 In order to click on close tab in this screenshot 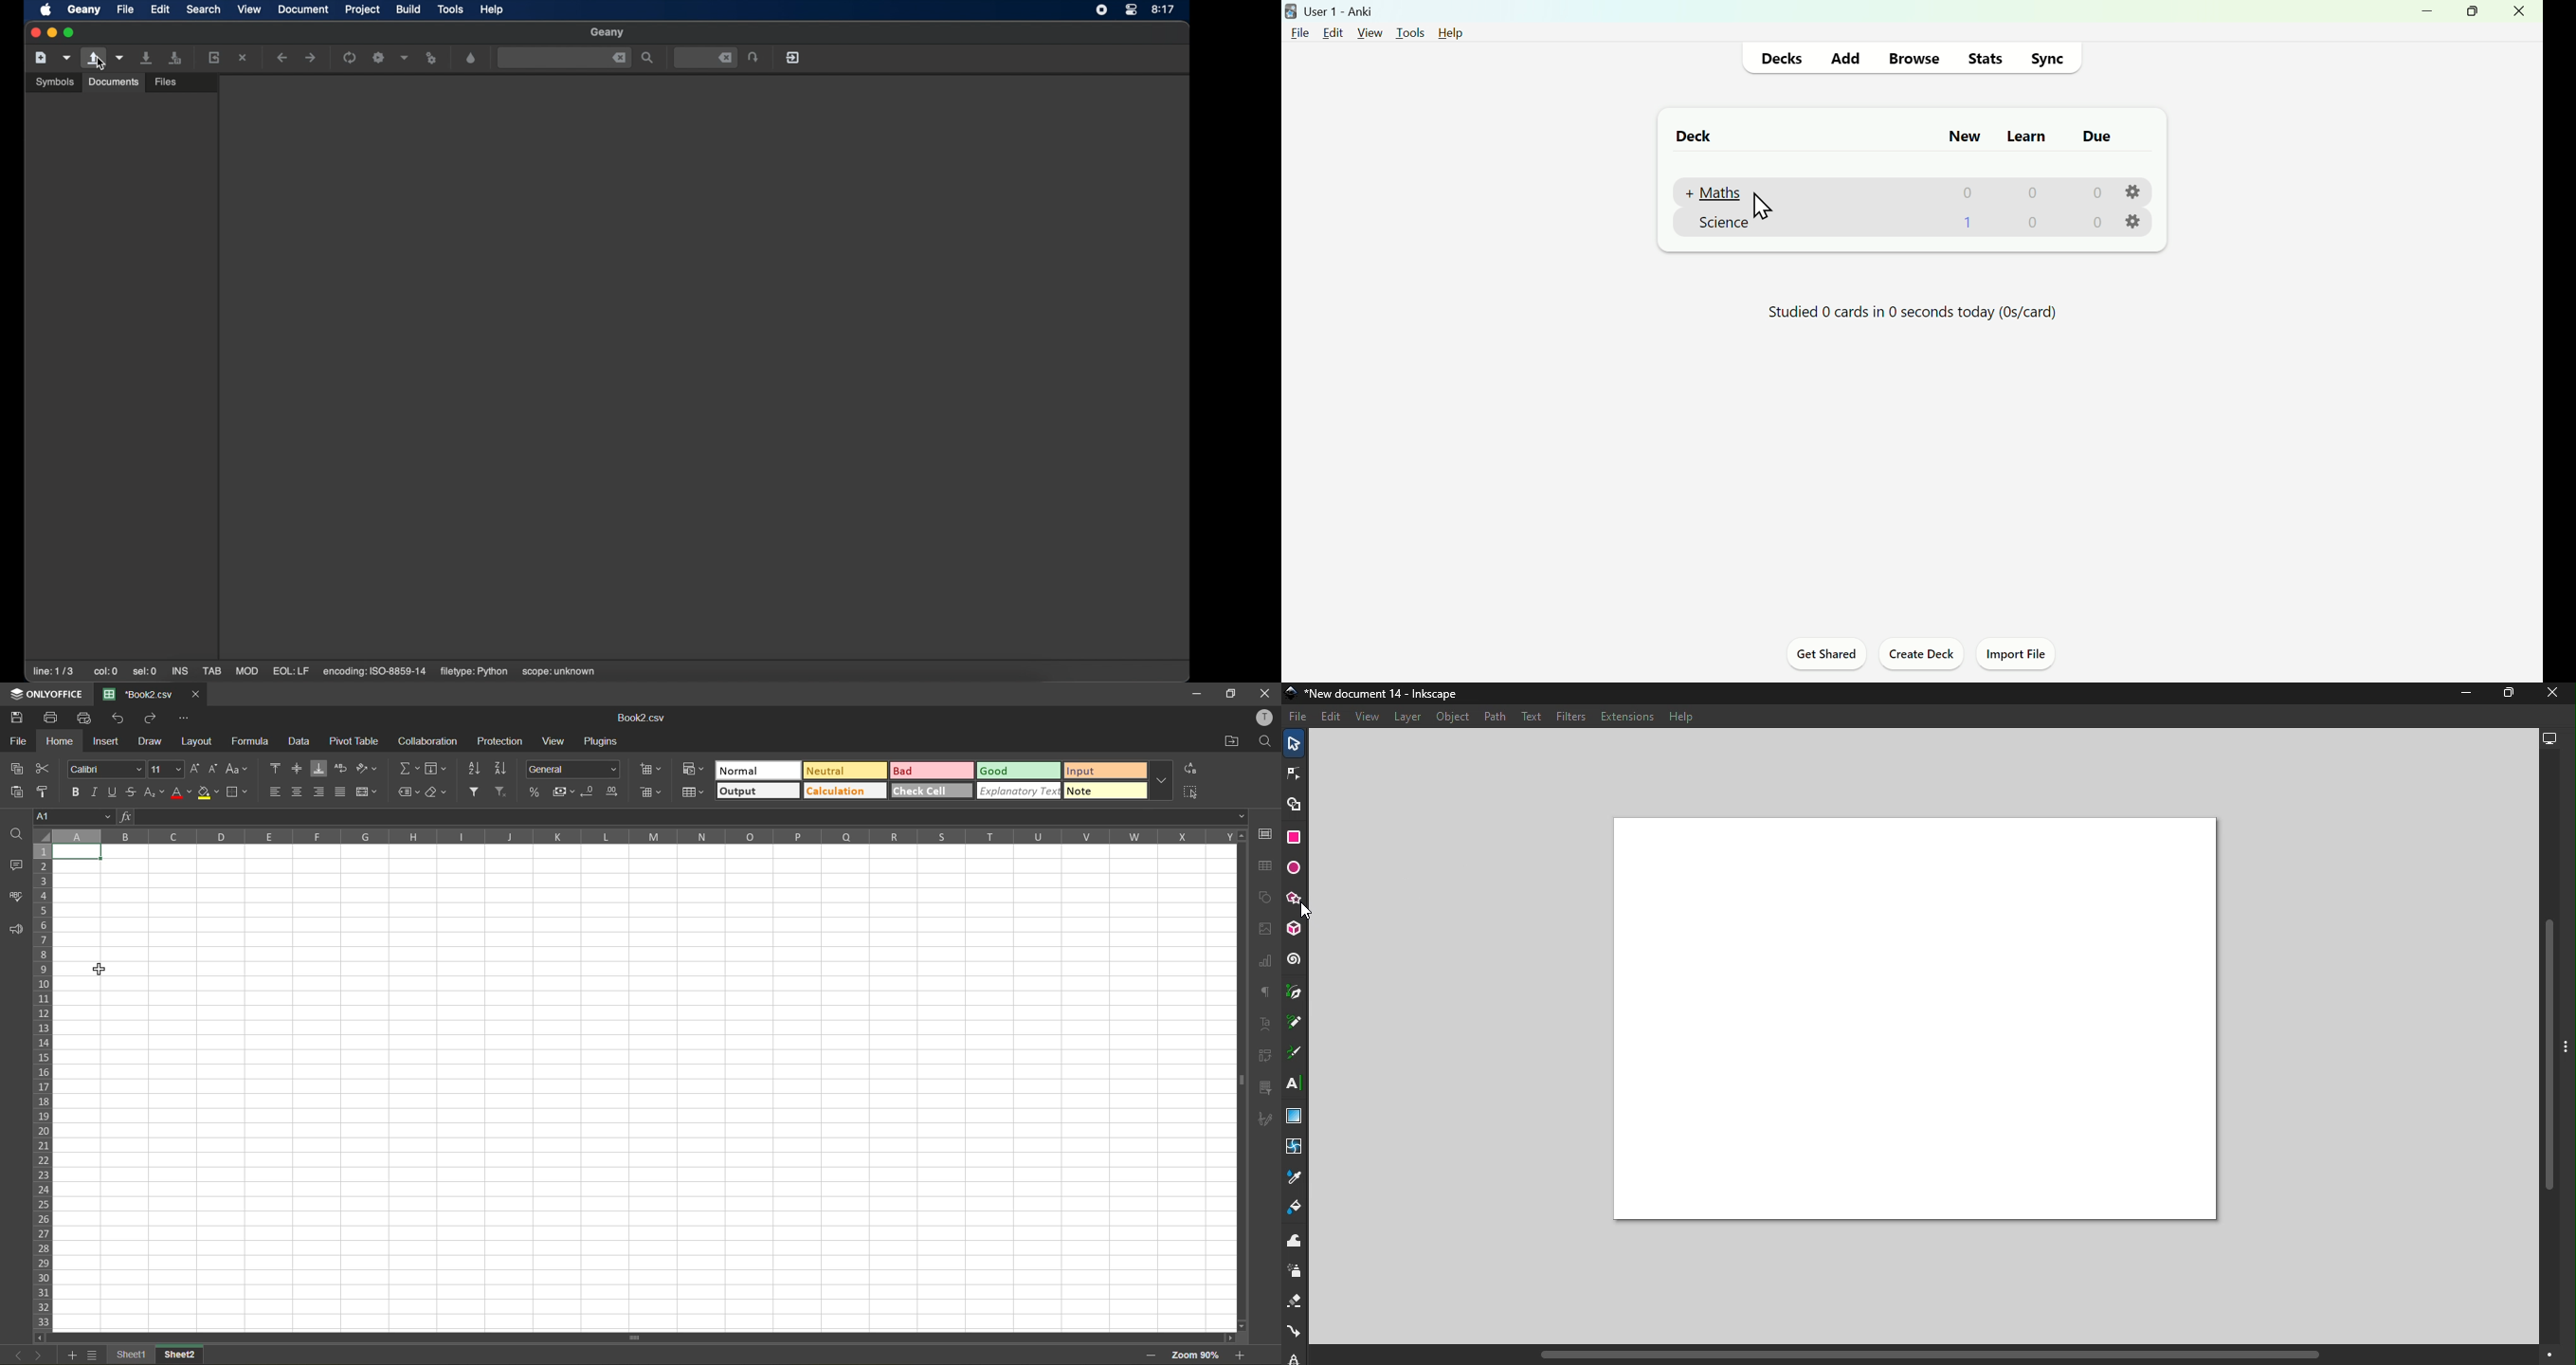, I will do `click(194, 693)`.